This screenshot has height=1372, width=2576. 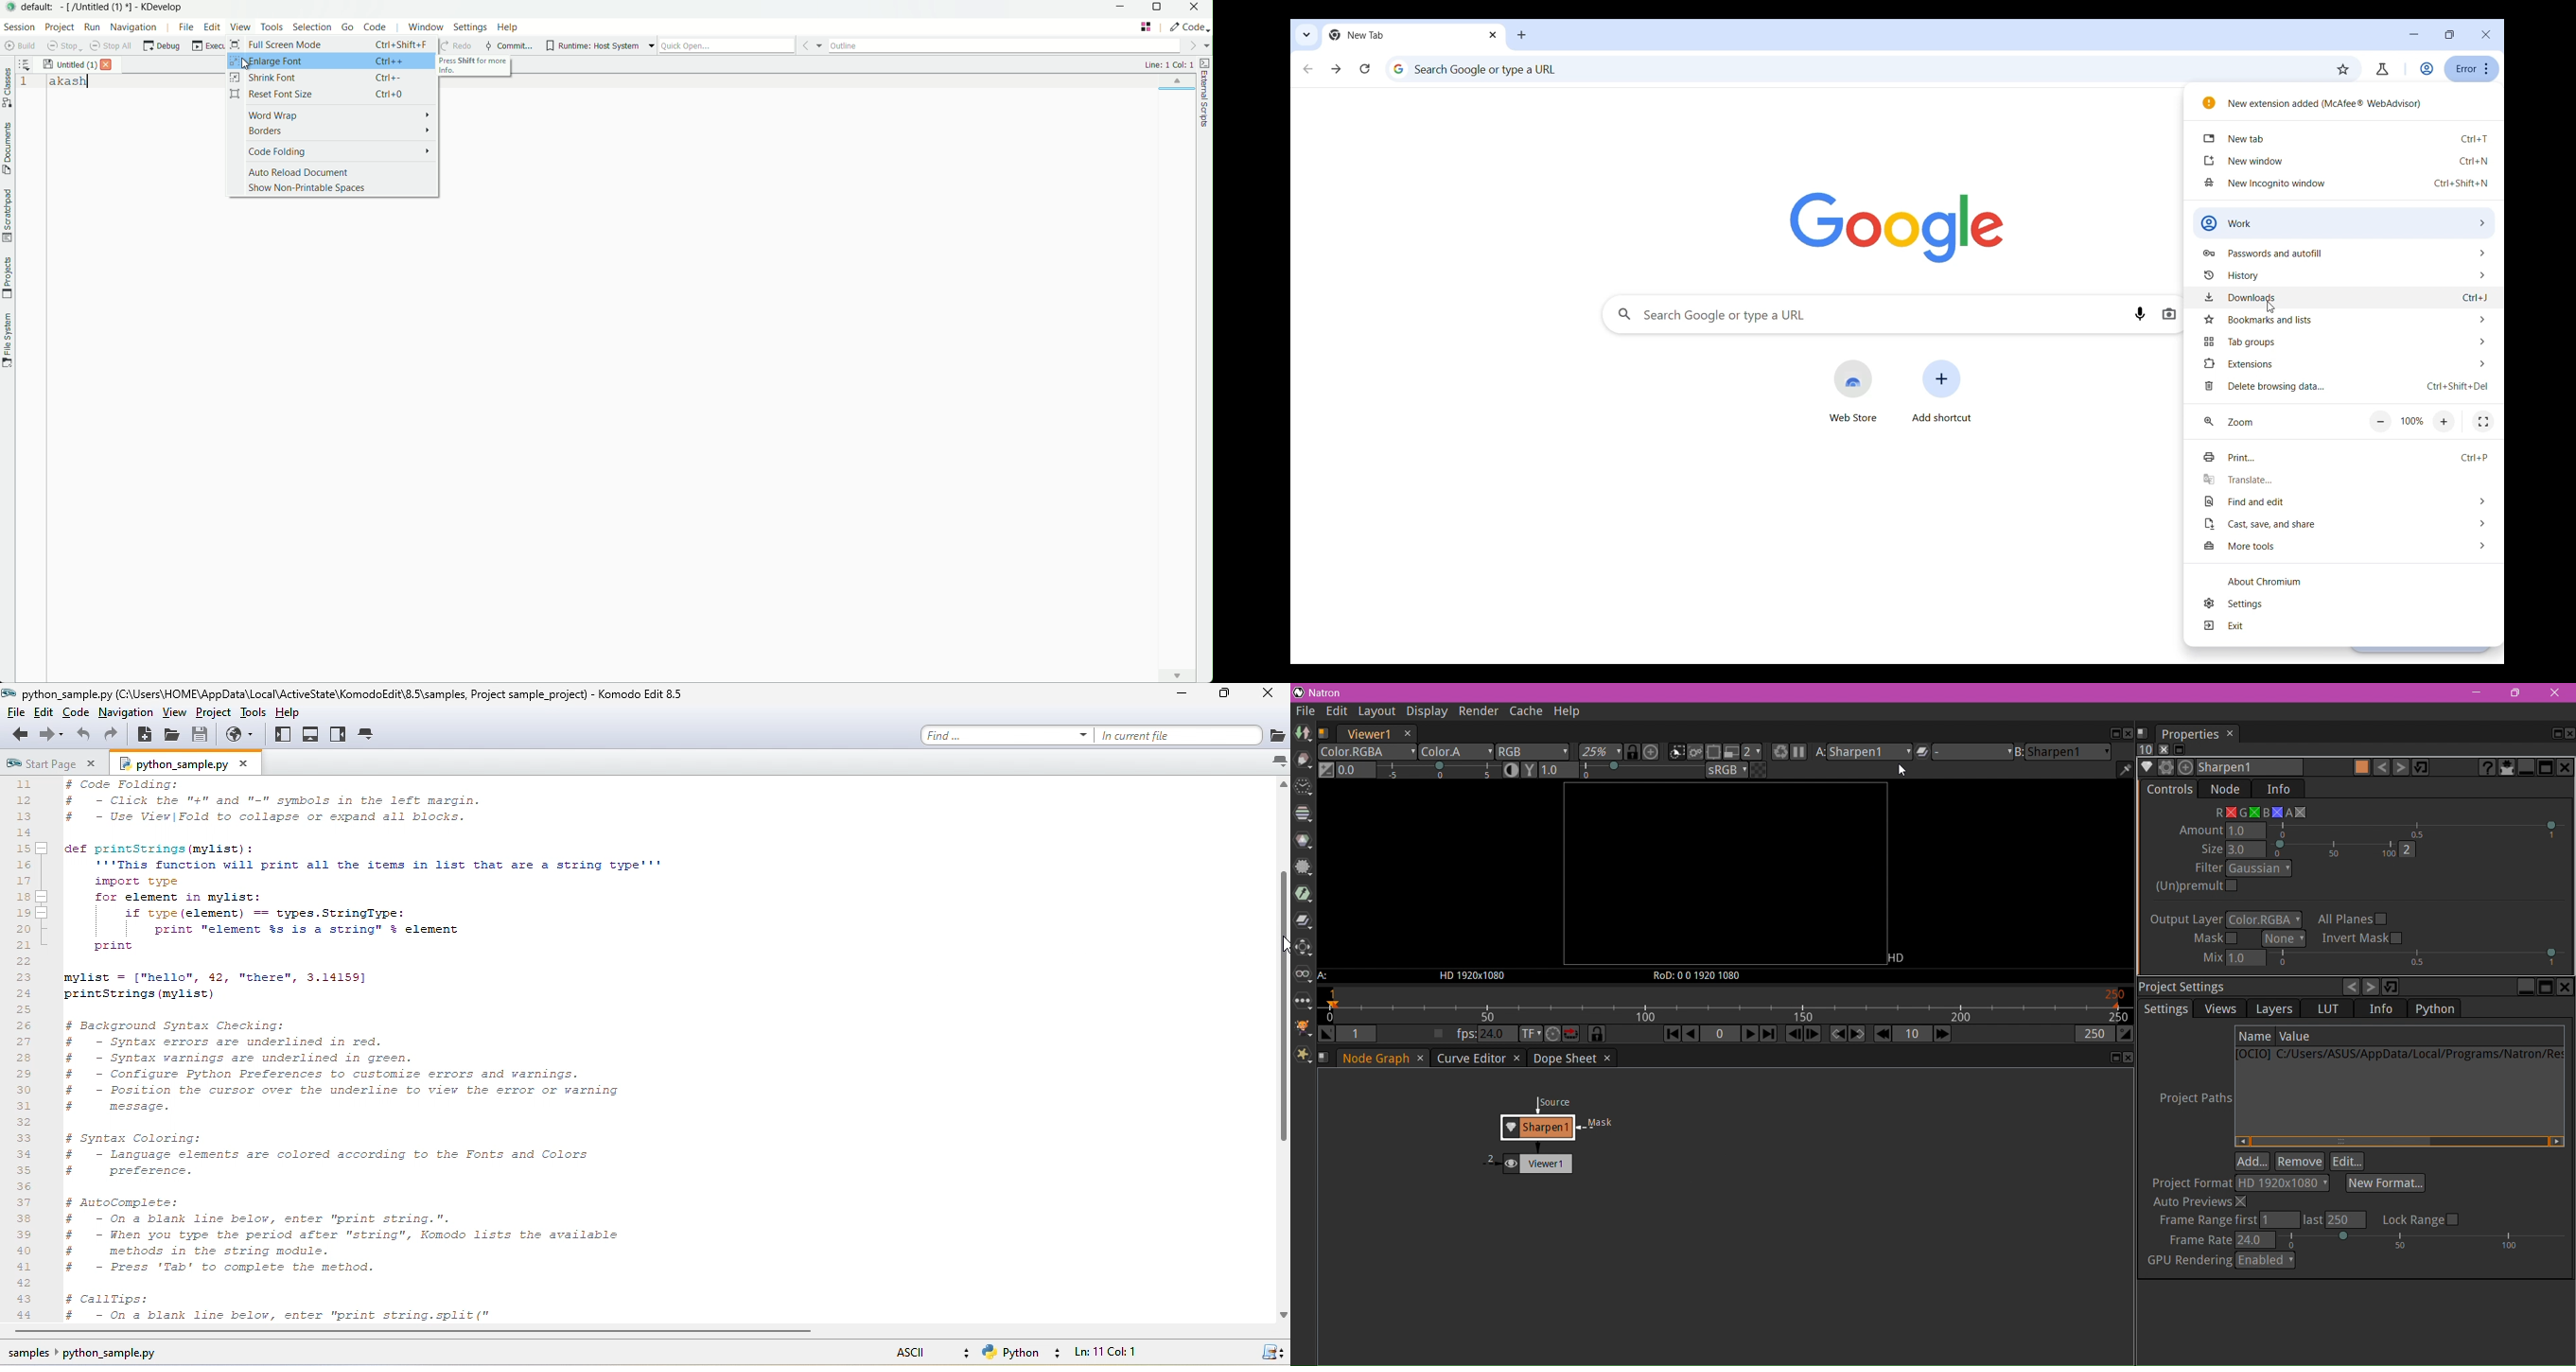 I want to click on Tab group , so click(x=2347, y=342).